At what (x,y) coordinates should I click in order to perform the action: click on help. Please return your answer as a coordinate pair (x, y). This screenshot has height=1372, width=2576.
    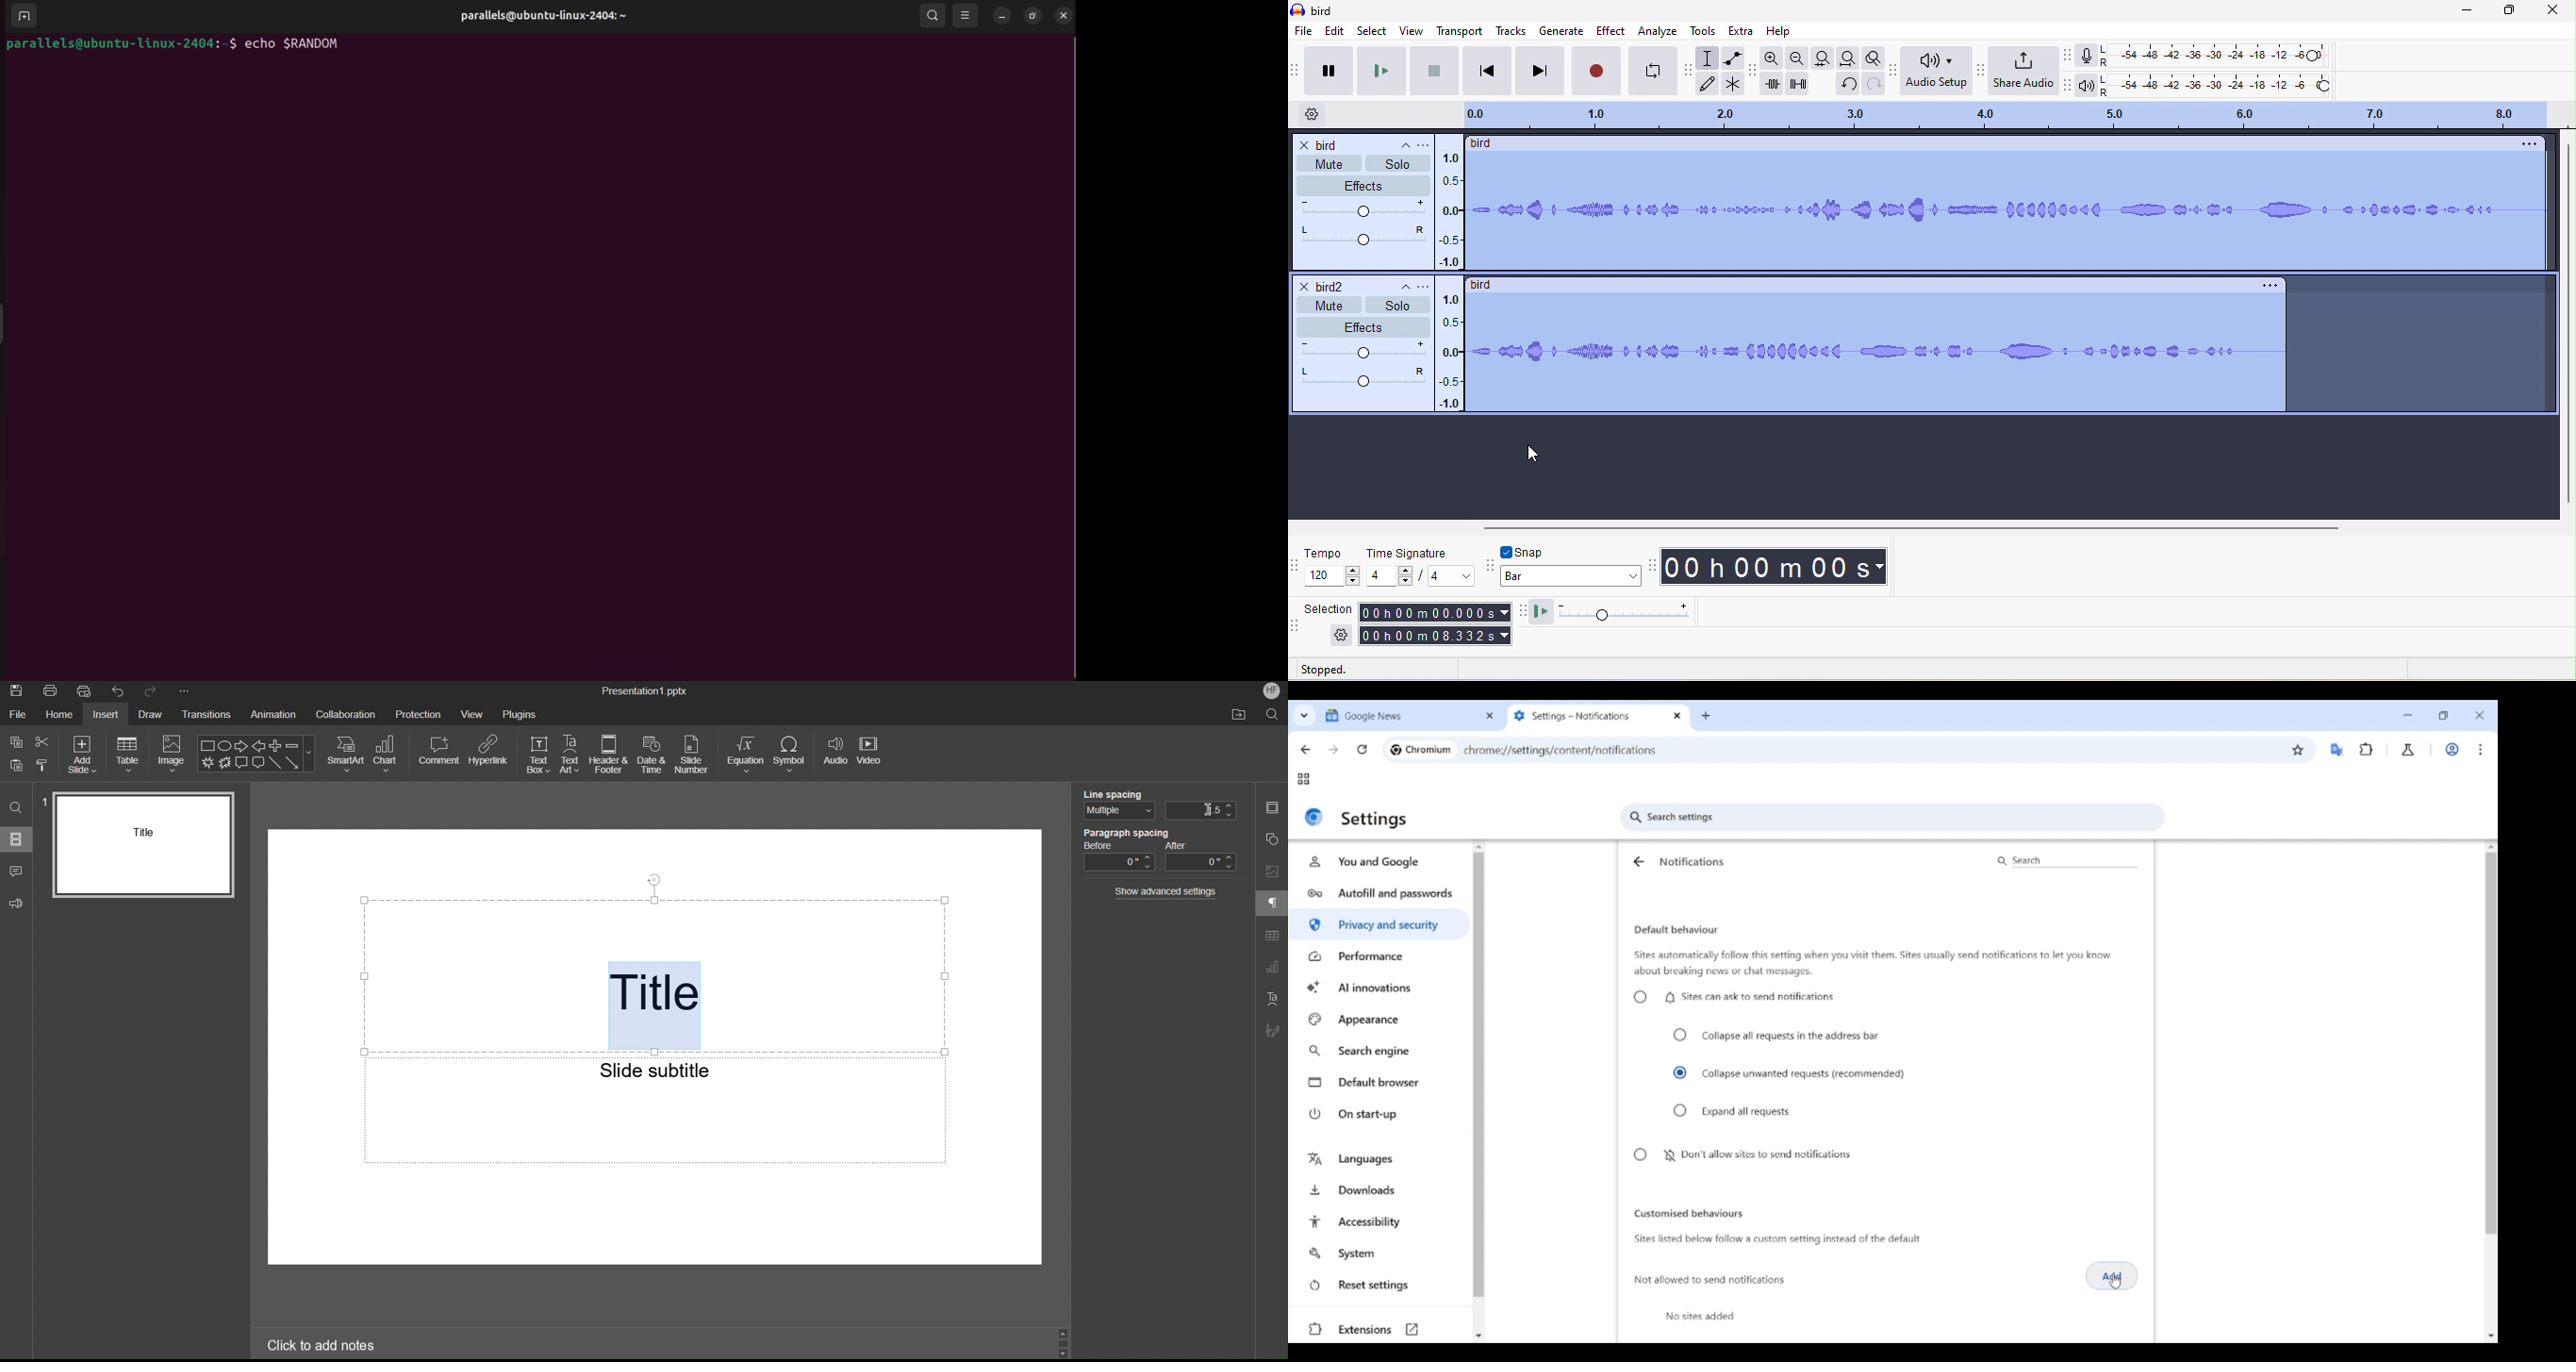
    Looking at the image, I should click on (1784, 29).